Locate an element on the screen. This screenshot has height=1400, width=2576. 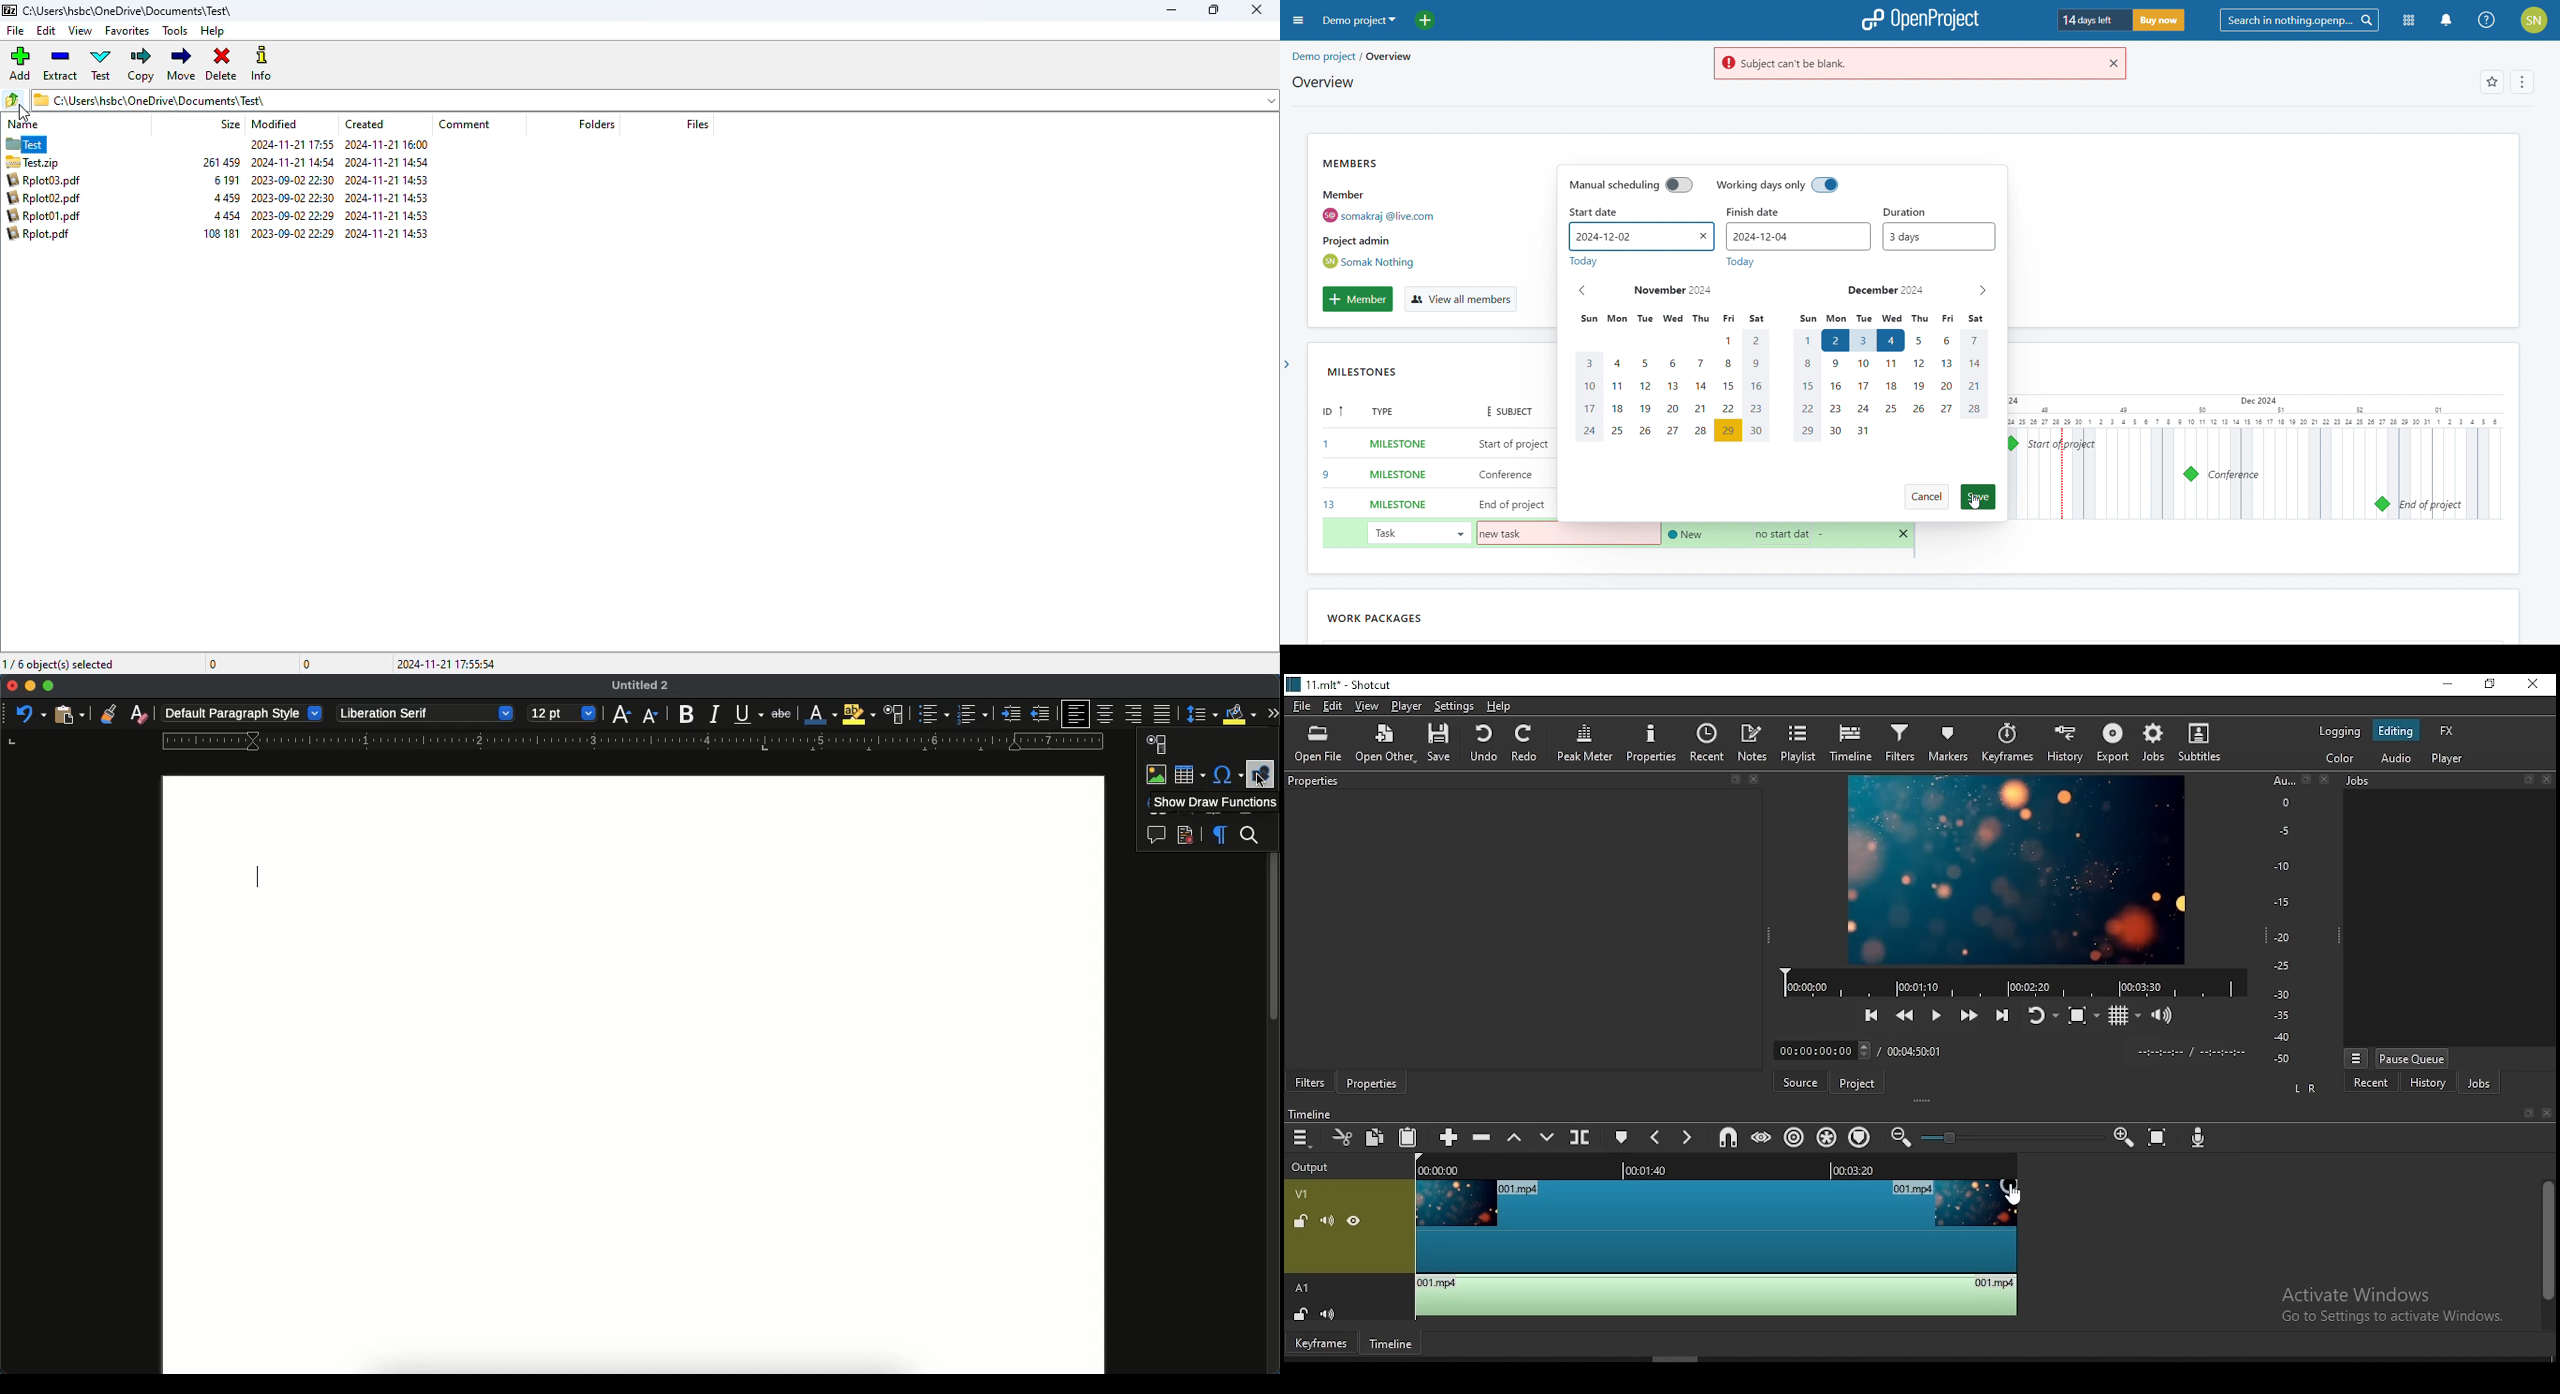
show volume control is located at coordinates (2163, 1017).